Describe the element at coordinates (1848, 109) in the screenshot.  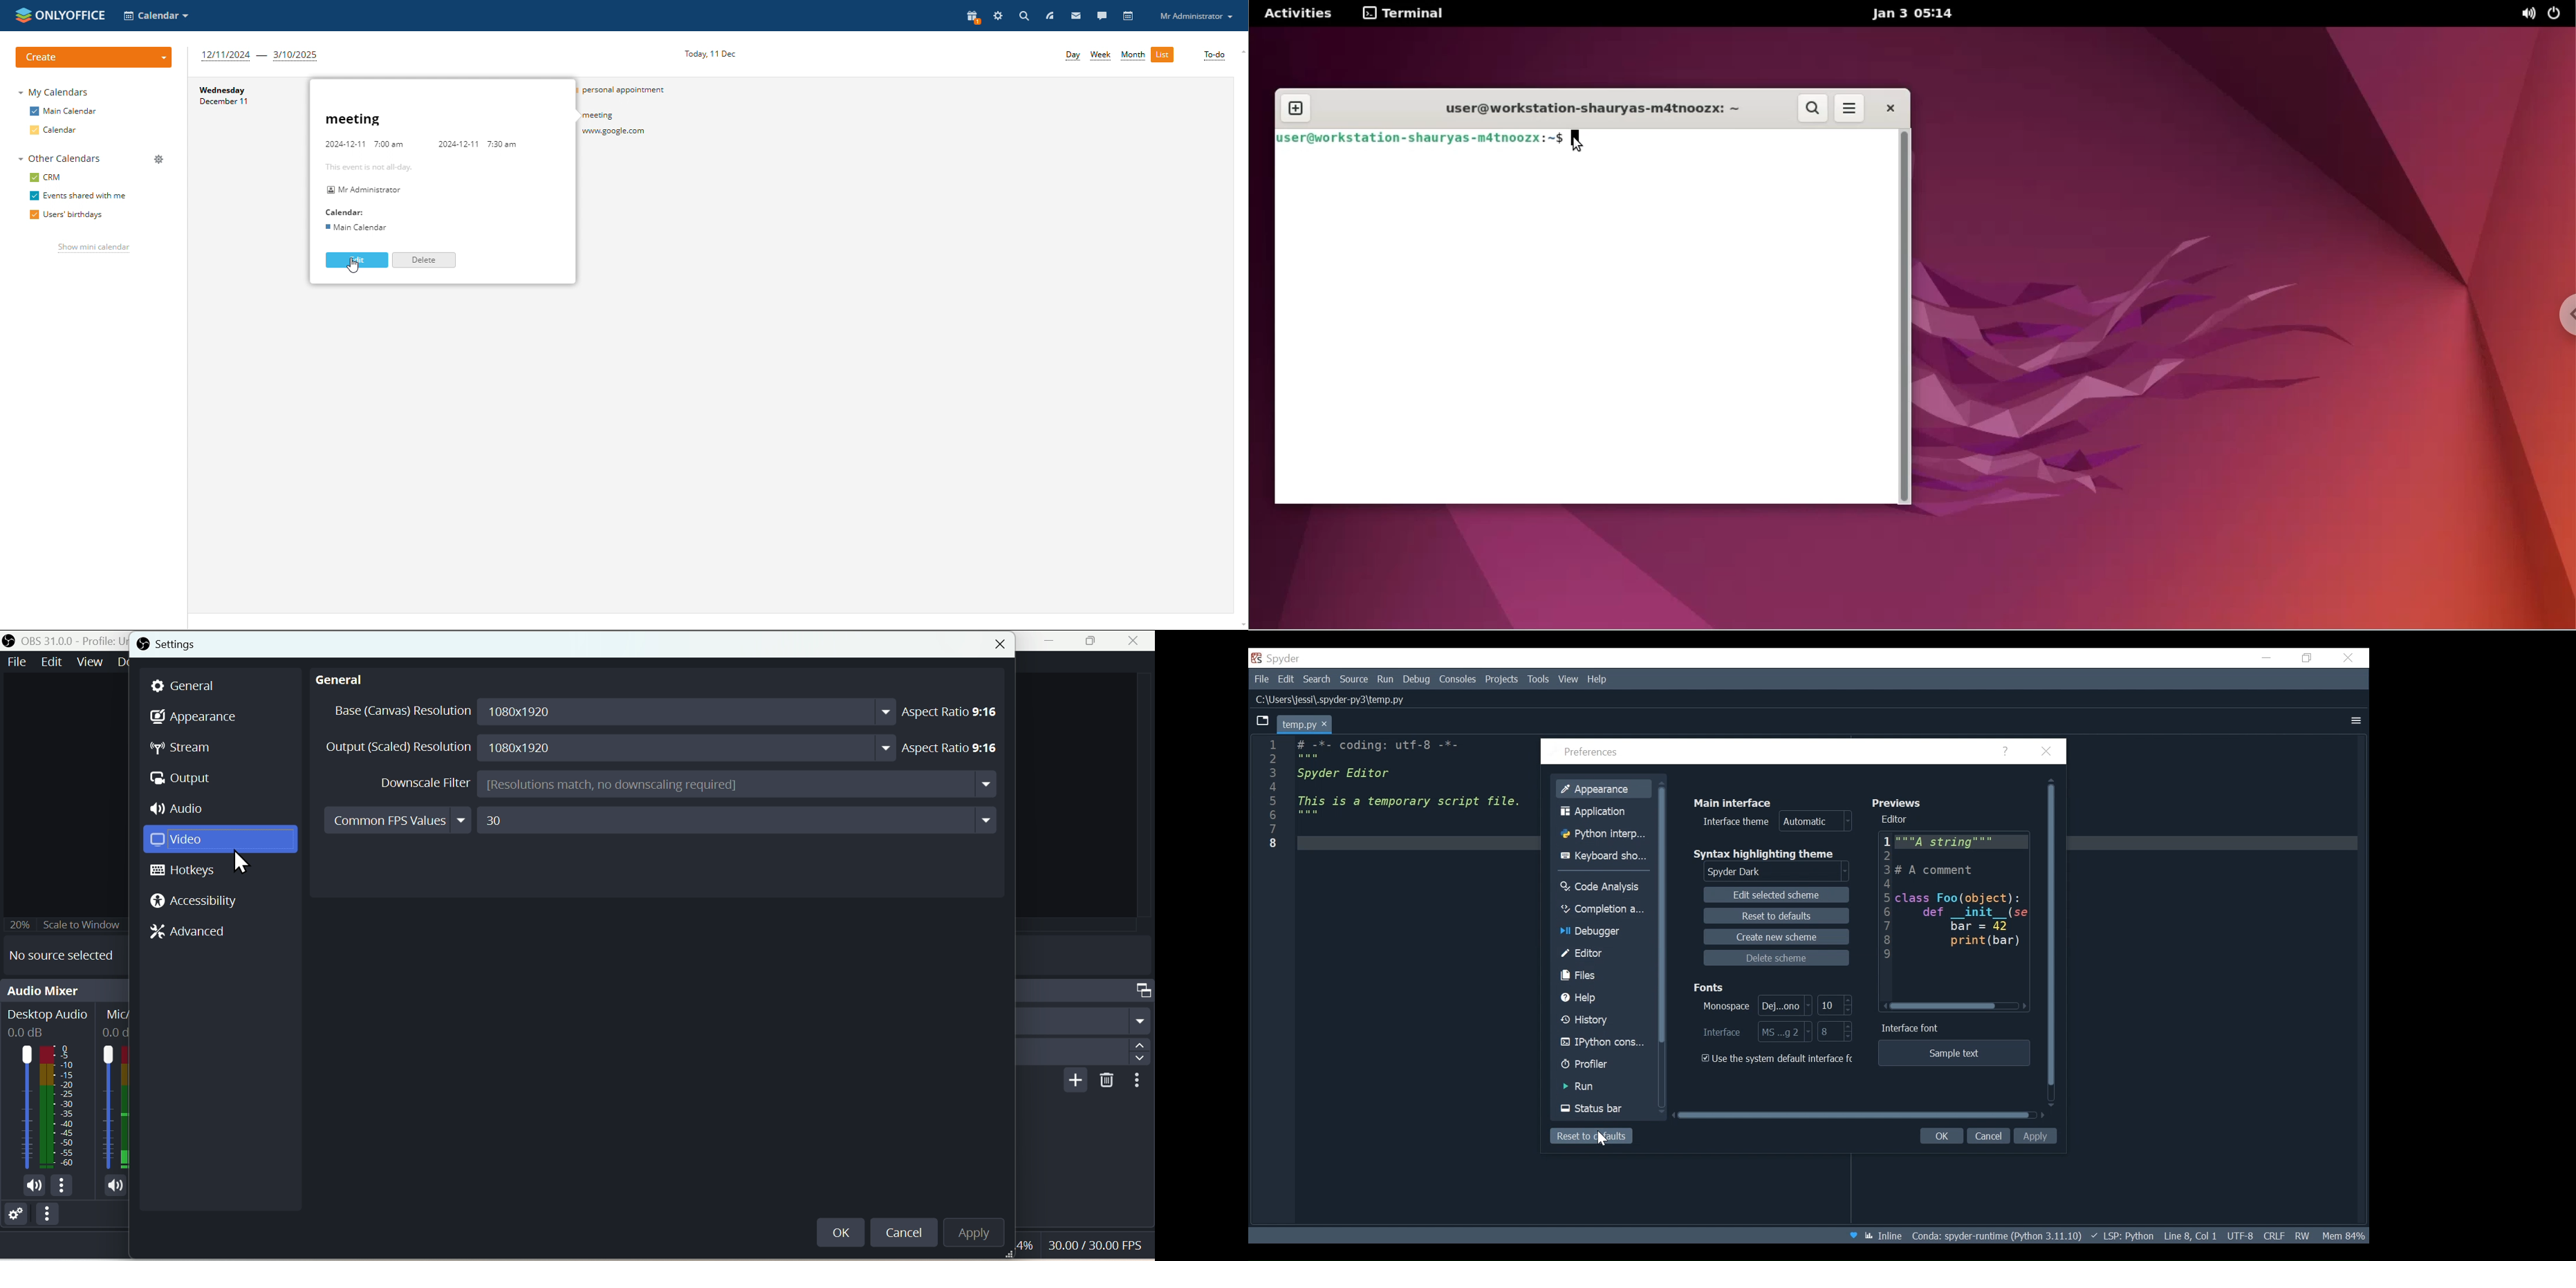
I see `menu` at that location.